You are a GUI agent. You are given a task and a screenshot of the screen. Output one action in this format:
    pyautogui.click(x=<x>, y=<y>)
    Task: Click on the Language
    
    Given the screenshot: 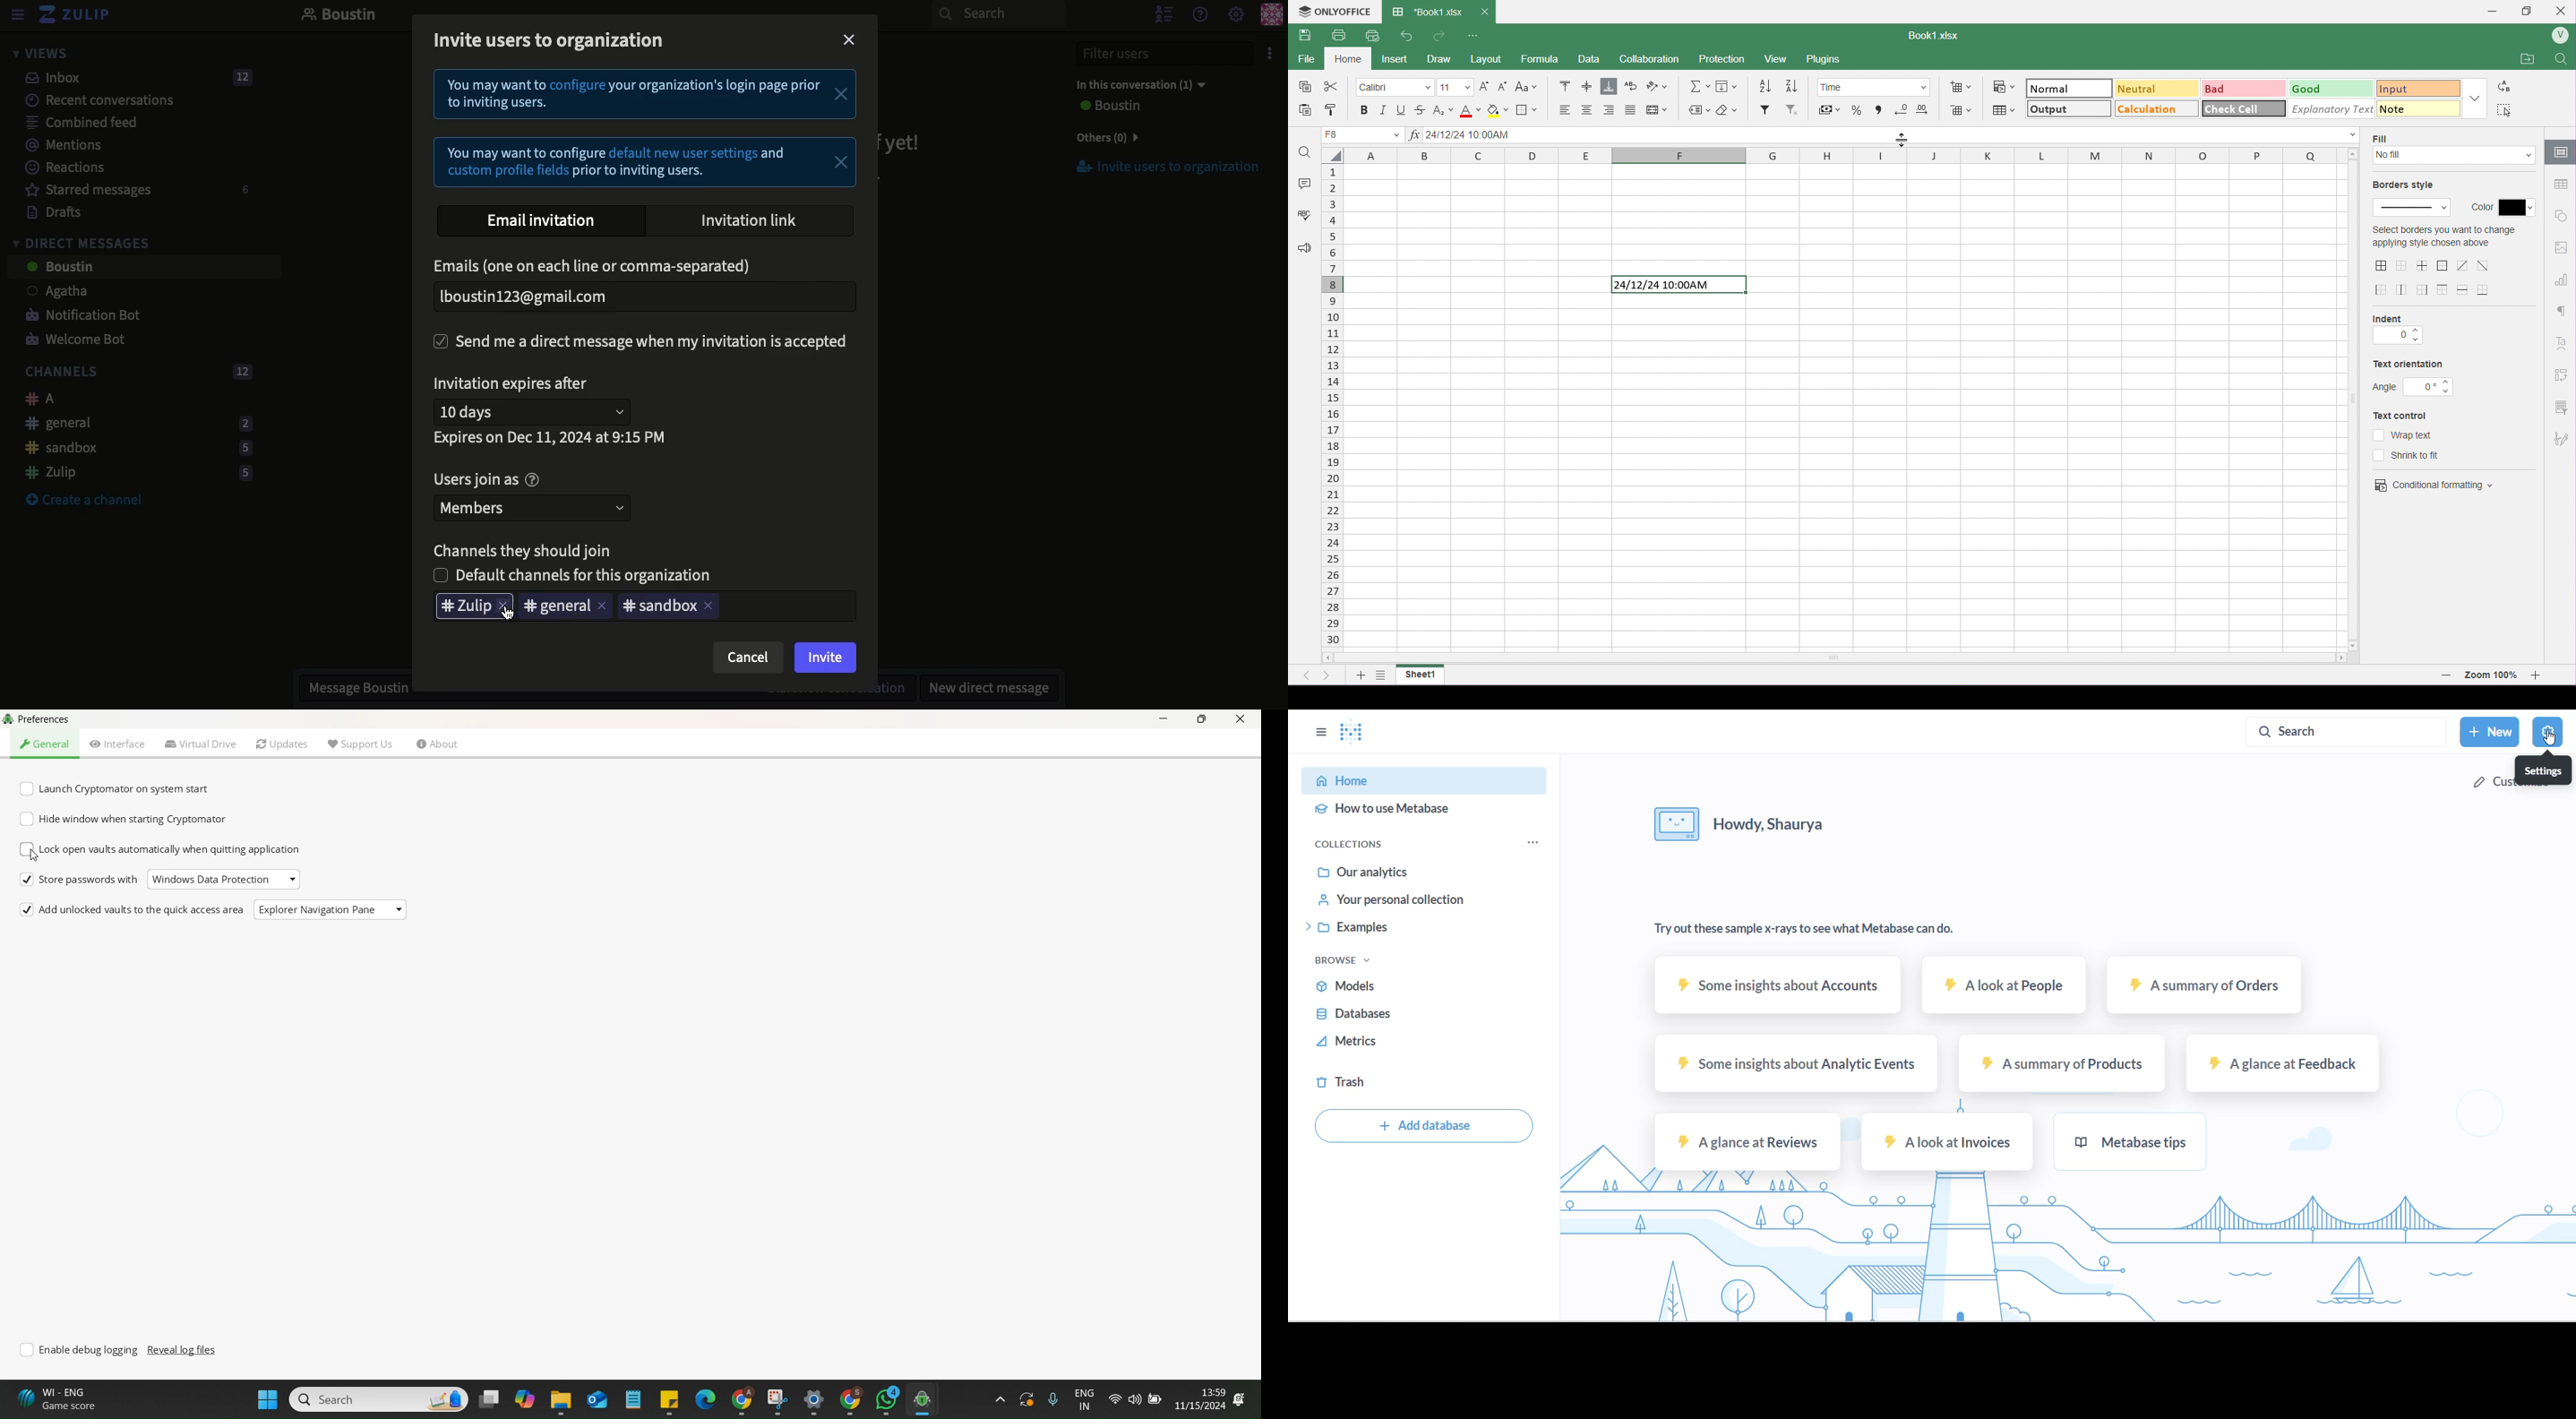 What is the action you would take?
    pyautogui.click(x=1086, y=1400)
    